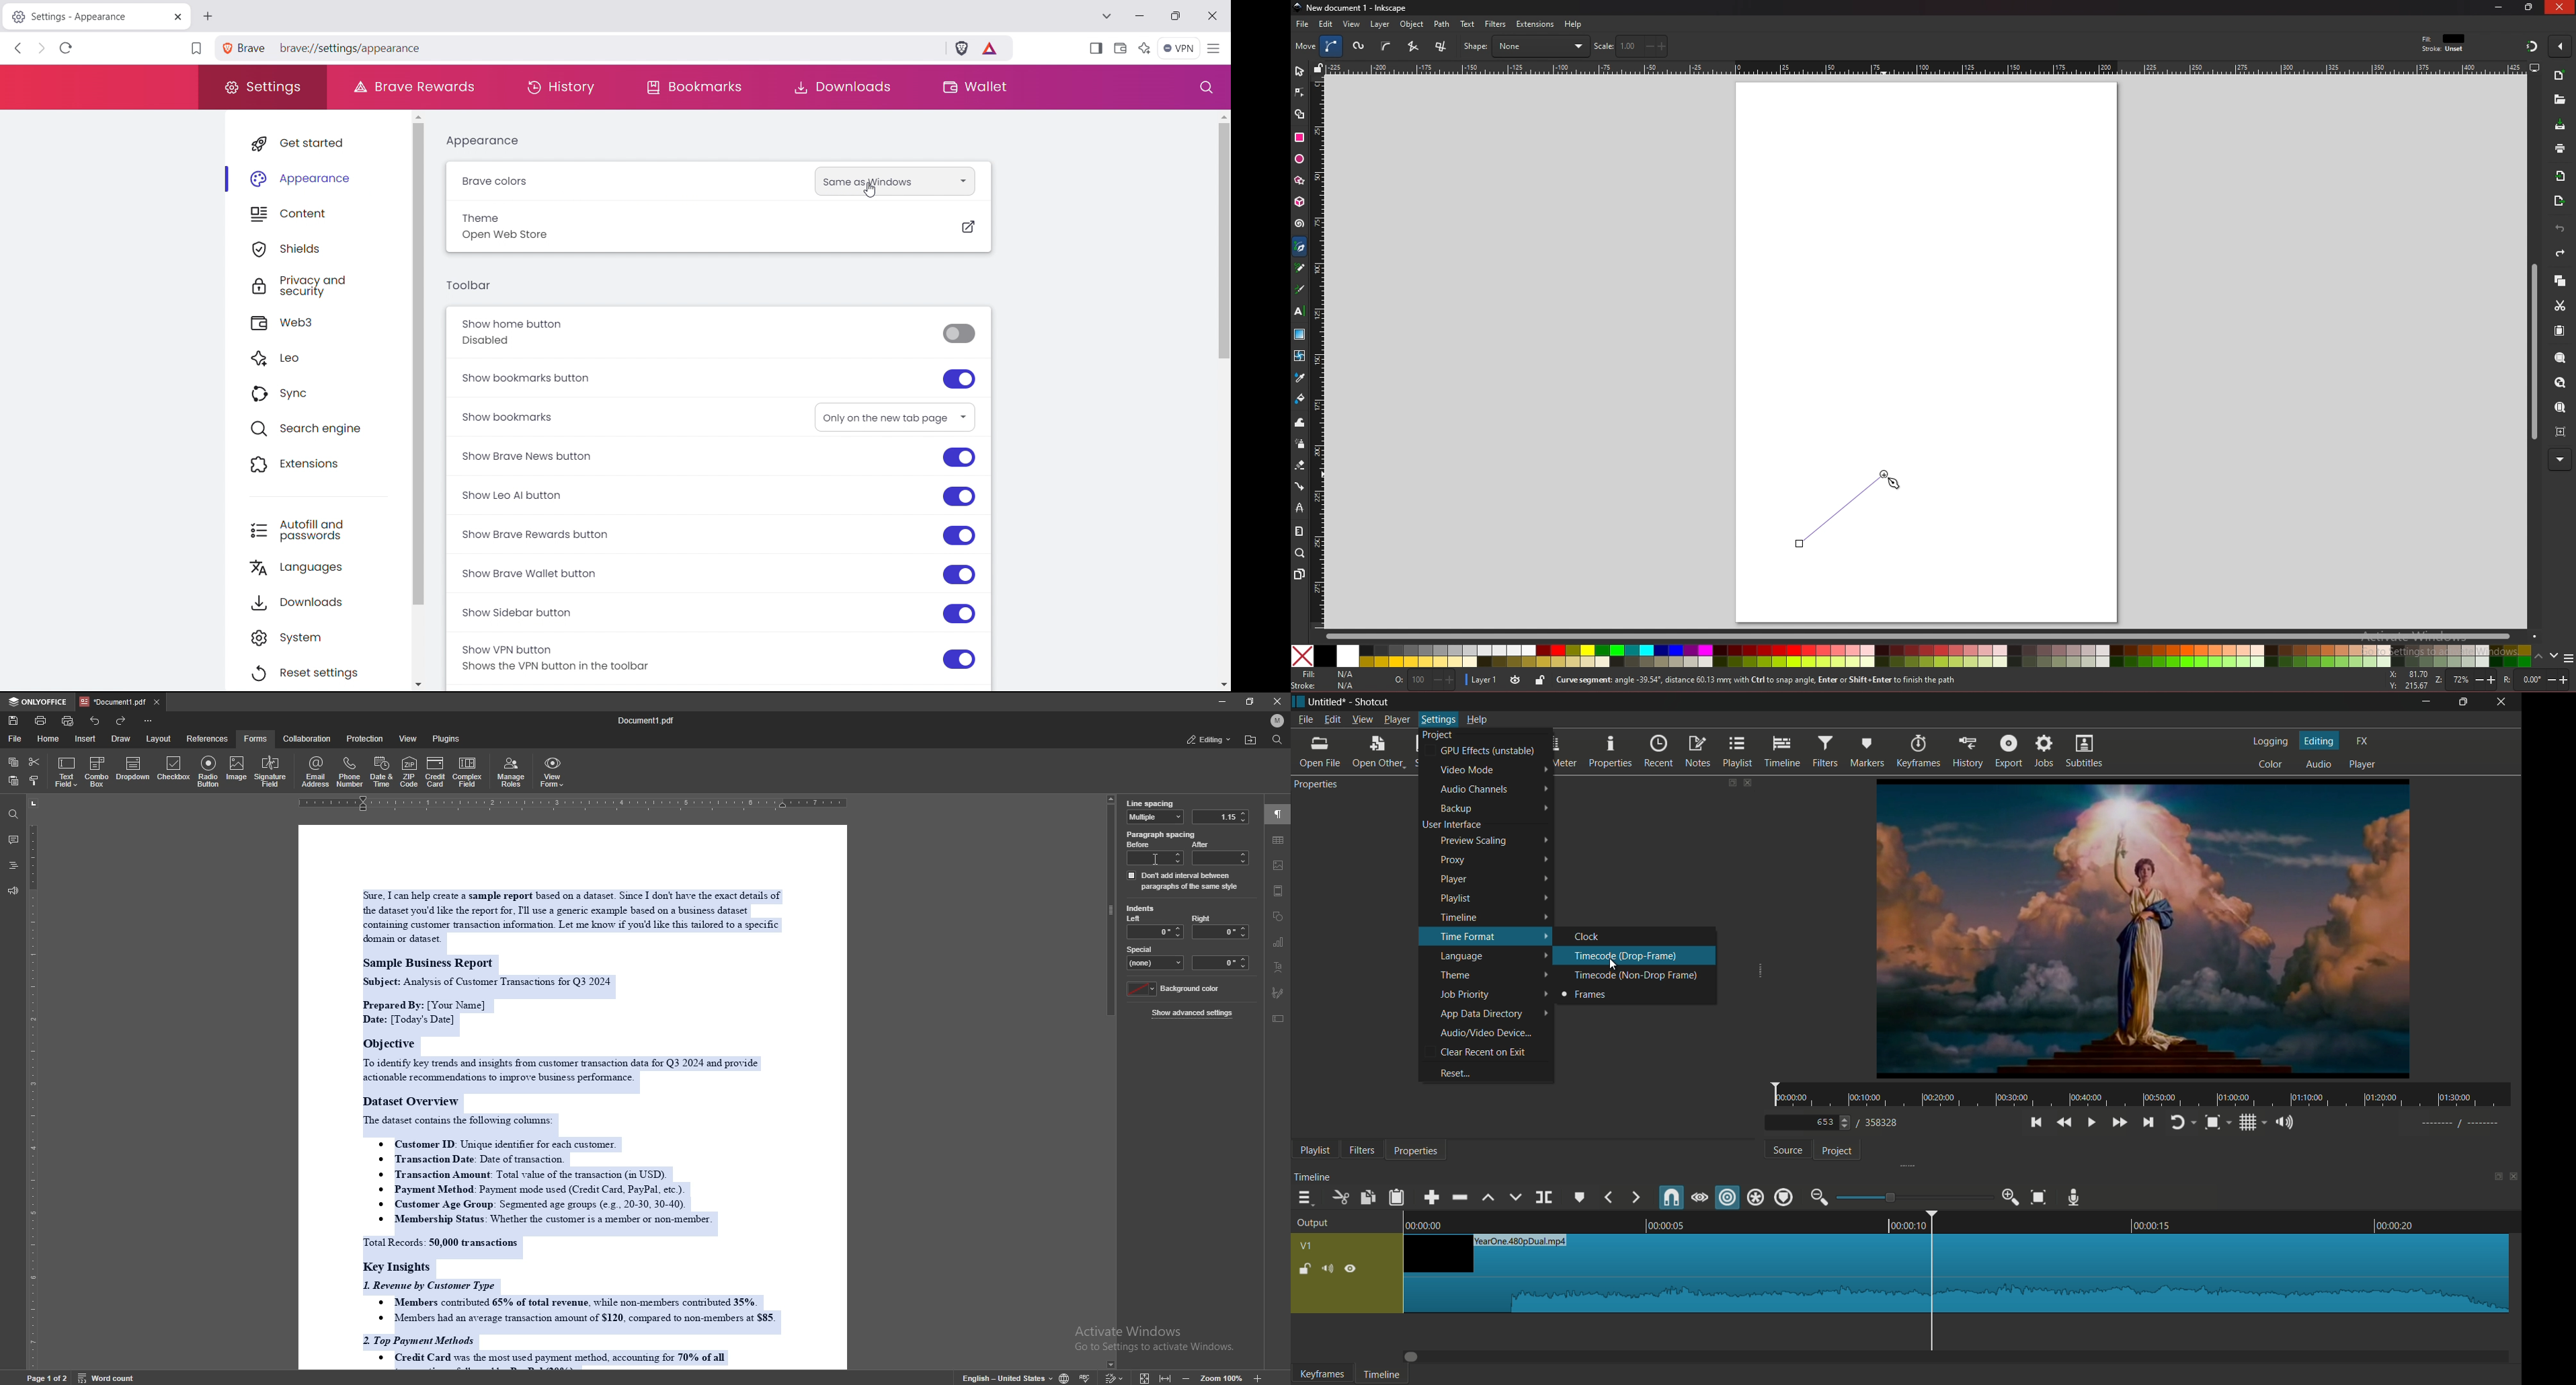 The image size is (2576, 1400). What do you see at coordinates (1580, 1197) in the screenshot?
I see `create or edit marker` at bounding box center [1580, 1197].